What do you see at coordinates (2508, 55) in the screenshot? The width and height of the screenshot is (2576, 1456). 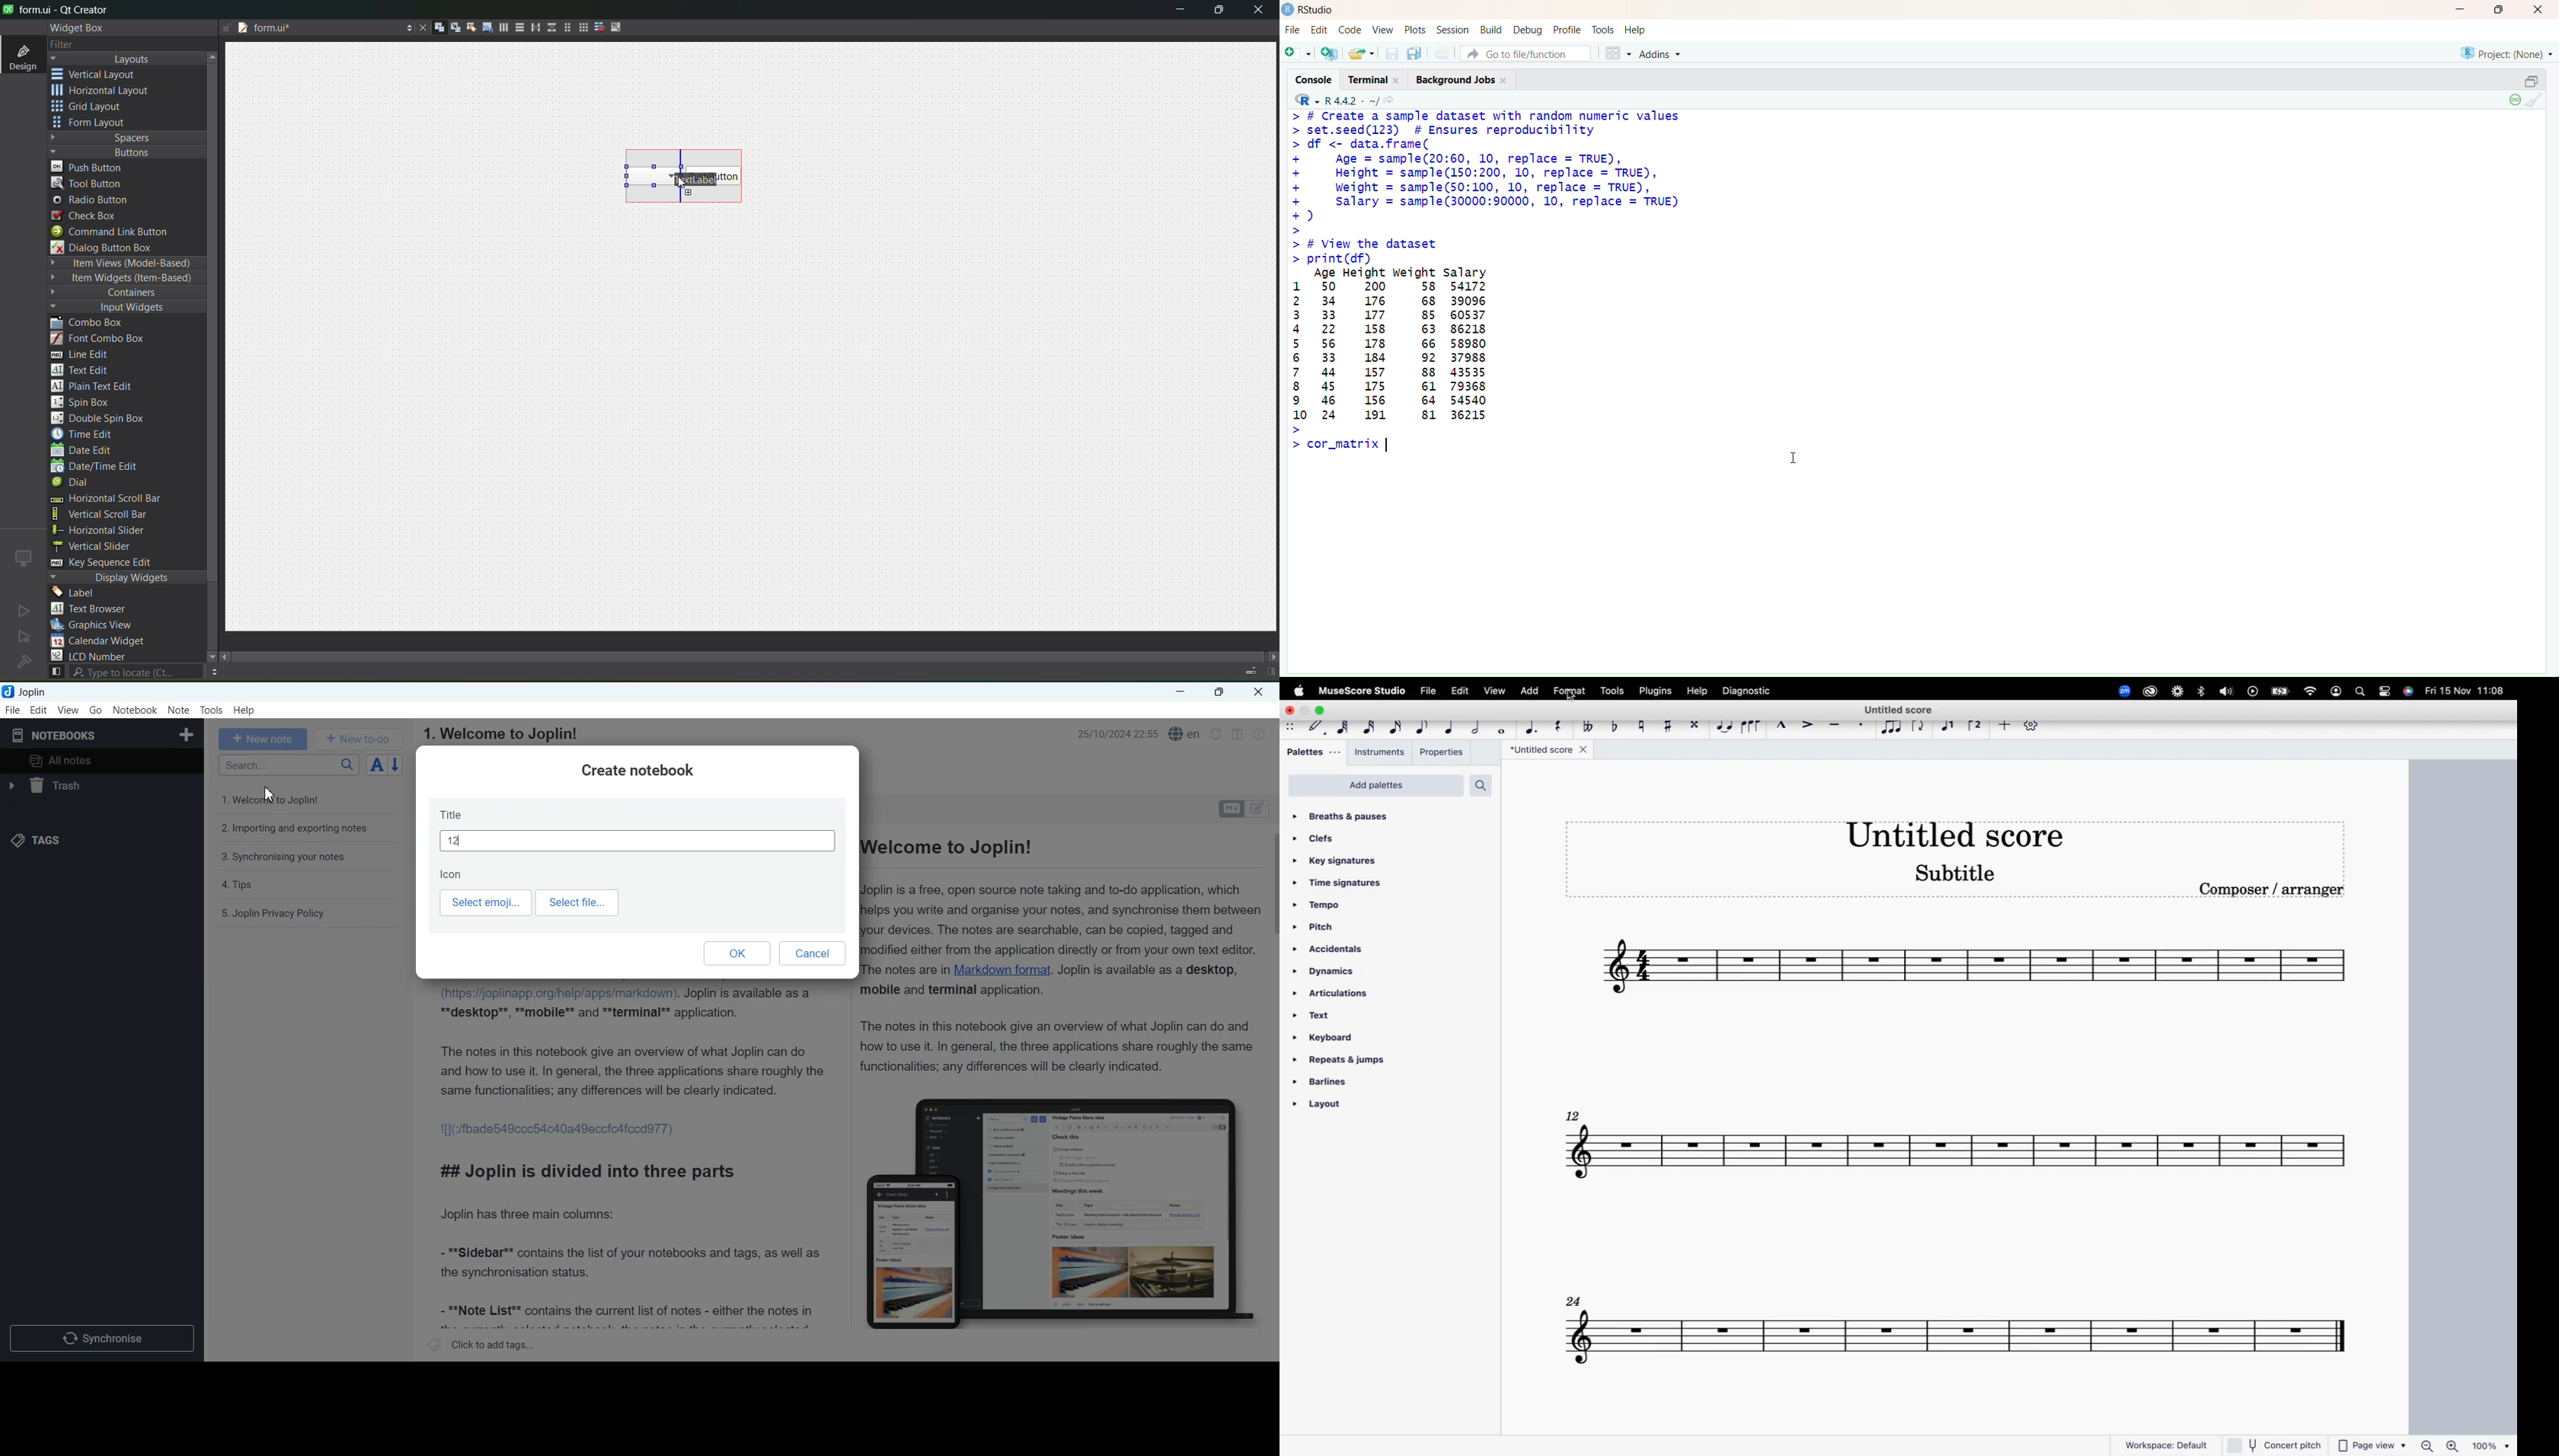 I see `Project (None)` at bounding box center [2508, 55].